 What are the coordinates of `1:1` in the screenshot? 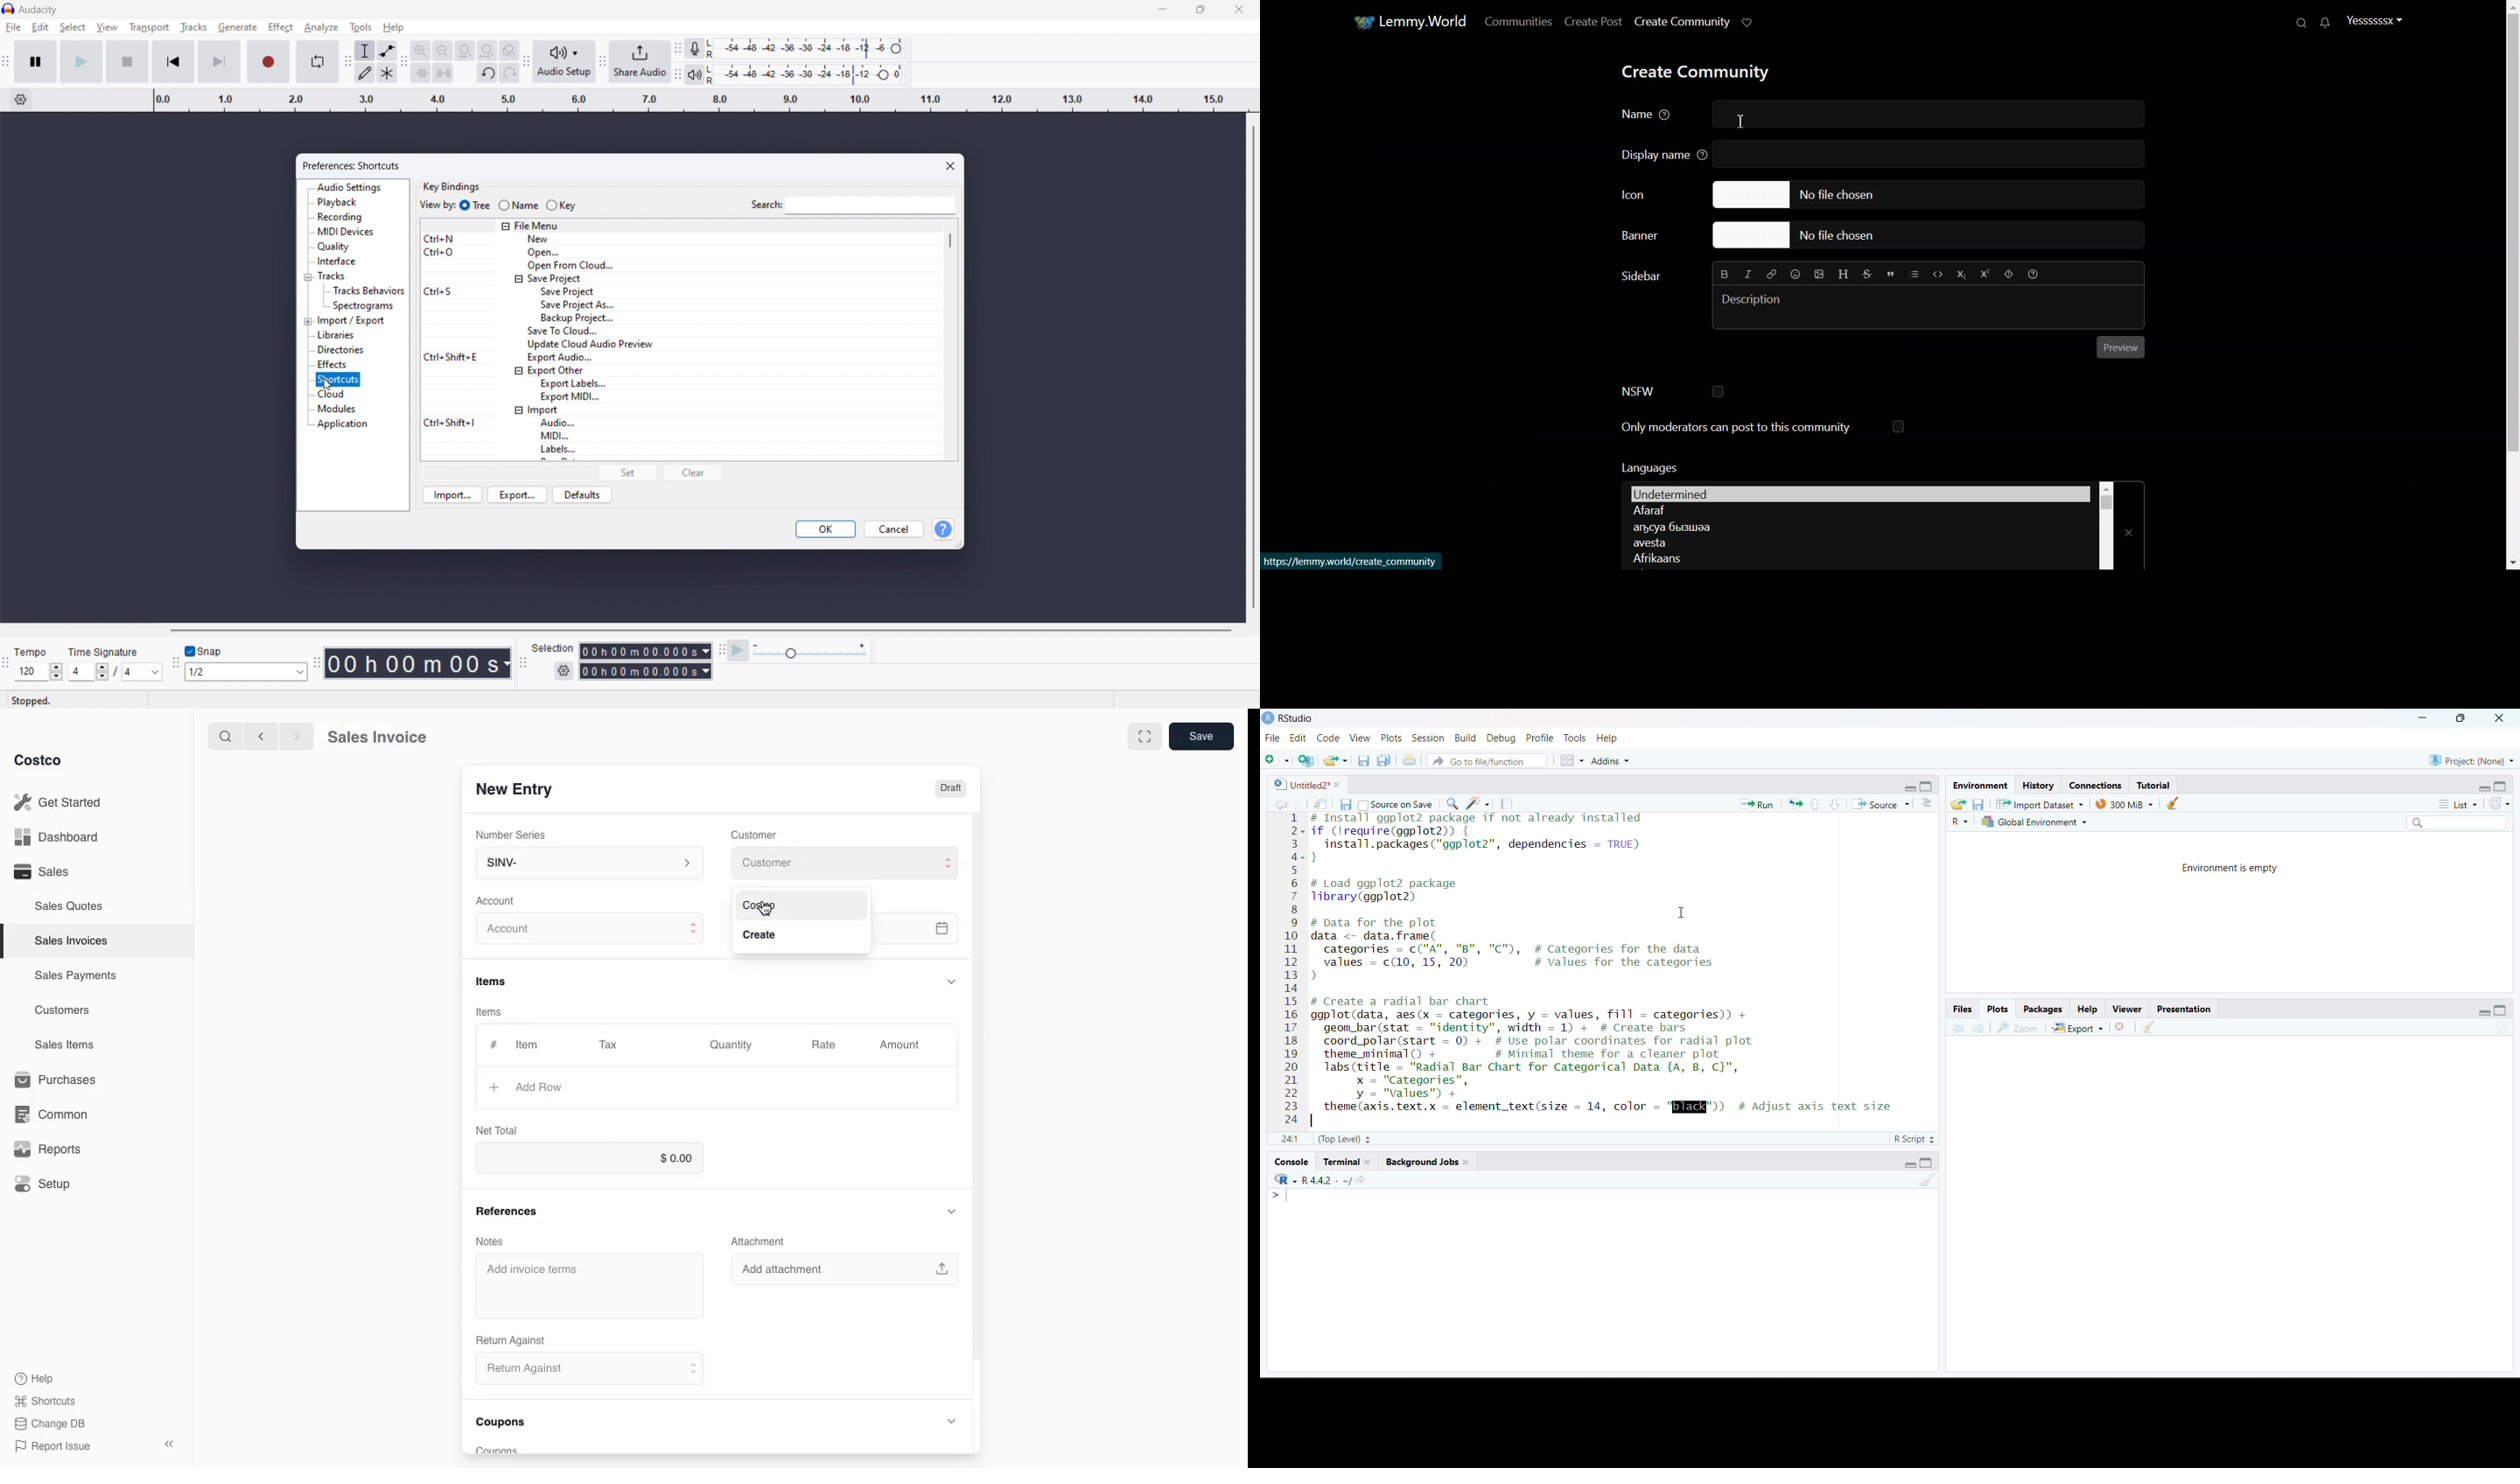 It's located at (1289, 1140).